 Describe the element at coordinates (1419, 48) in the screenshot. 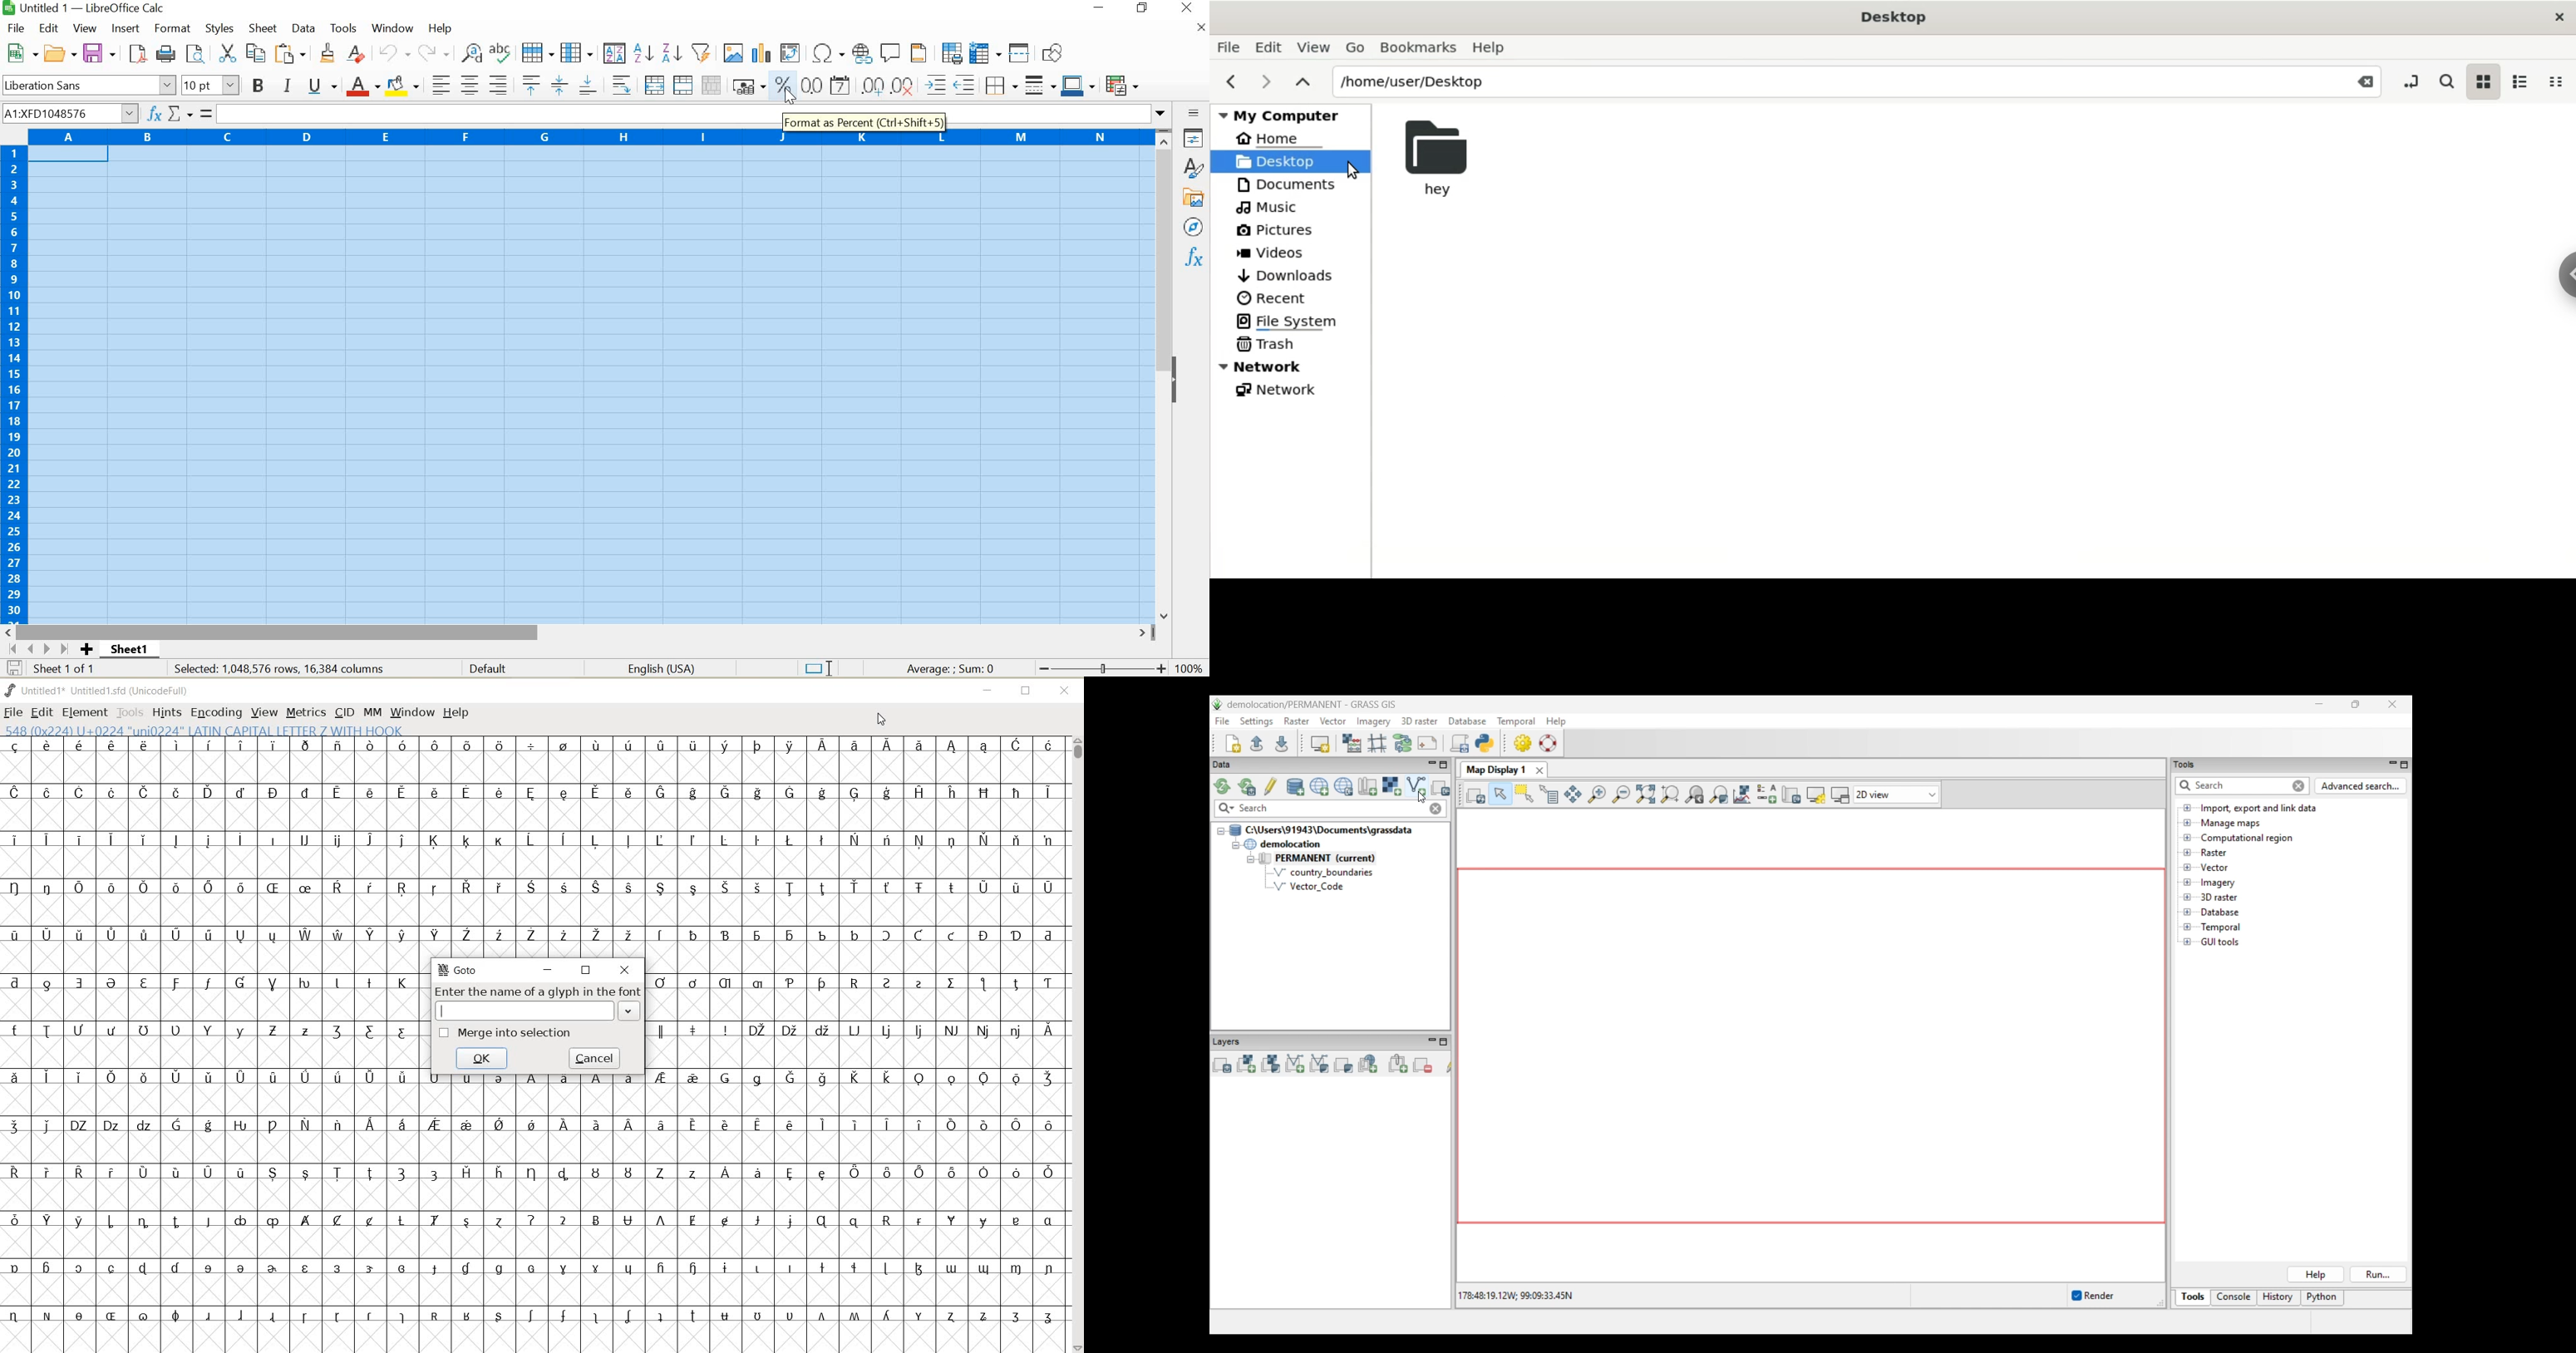

I see `Bookmarks` at that location.